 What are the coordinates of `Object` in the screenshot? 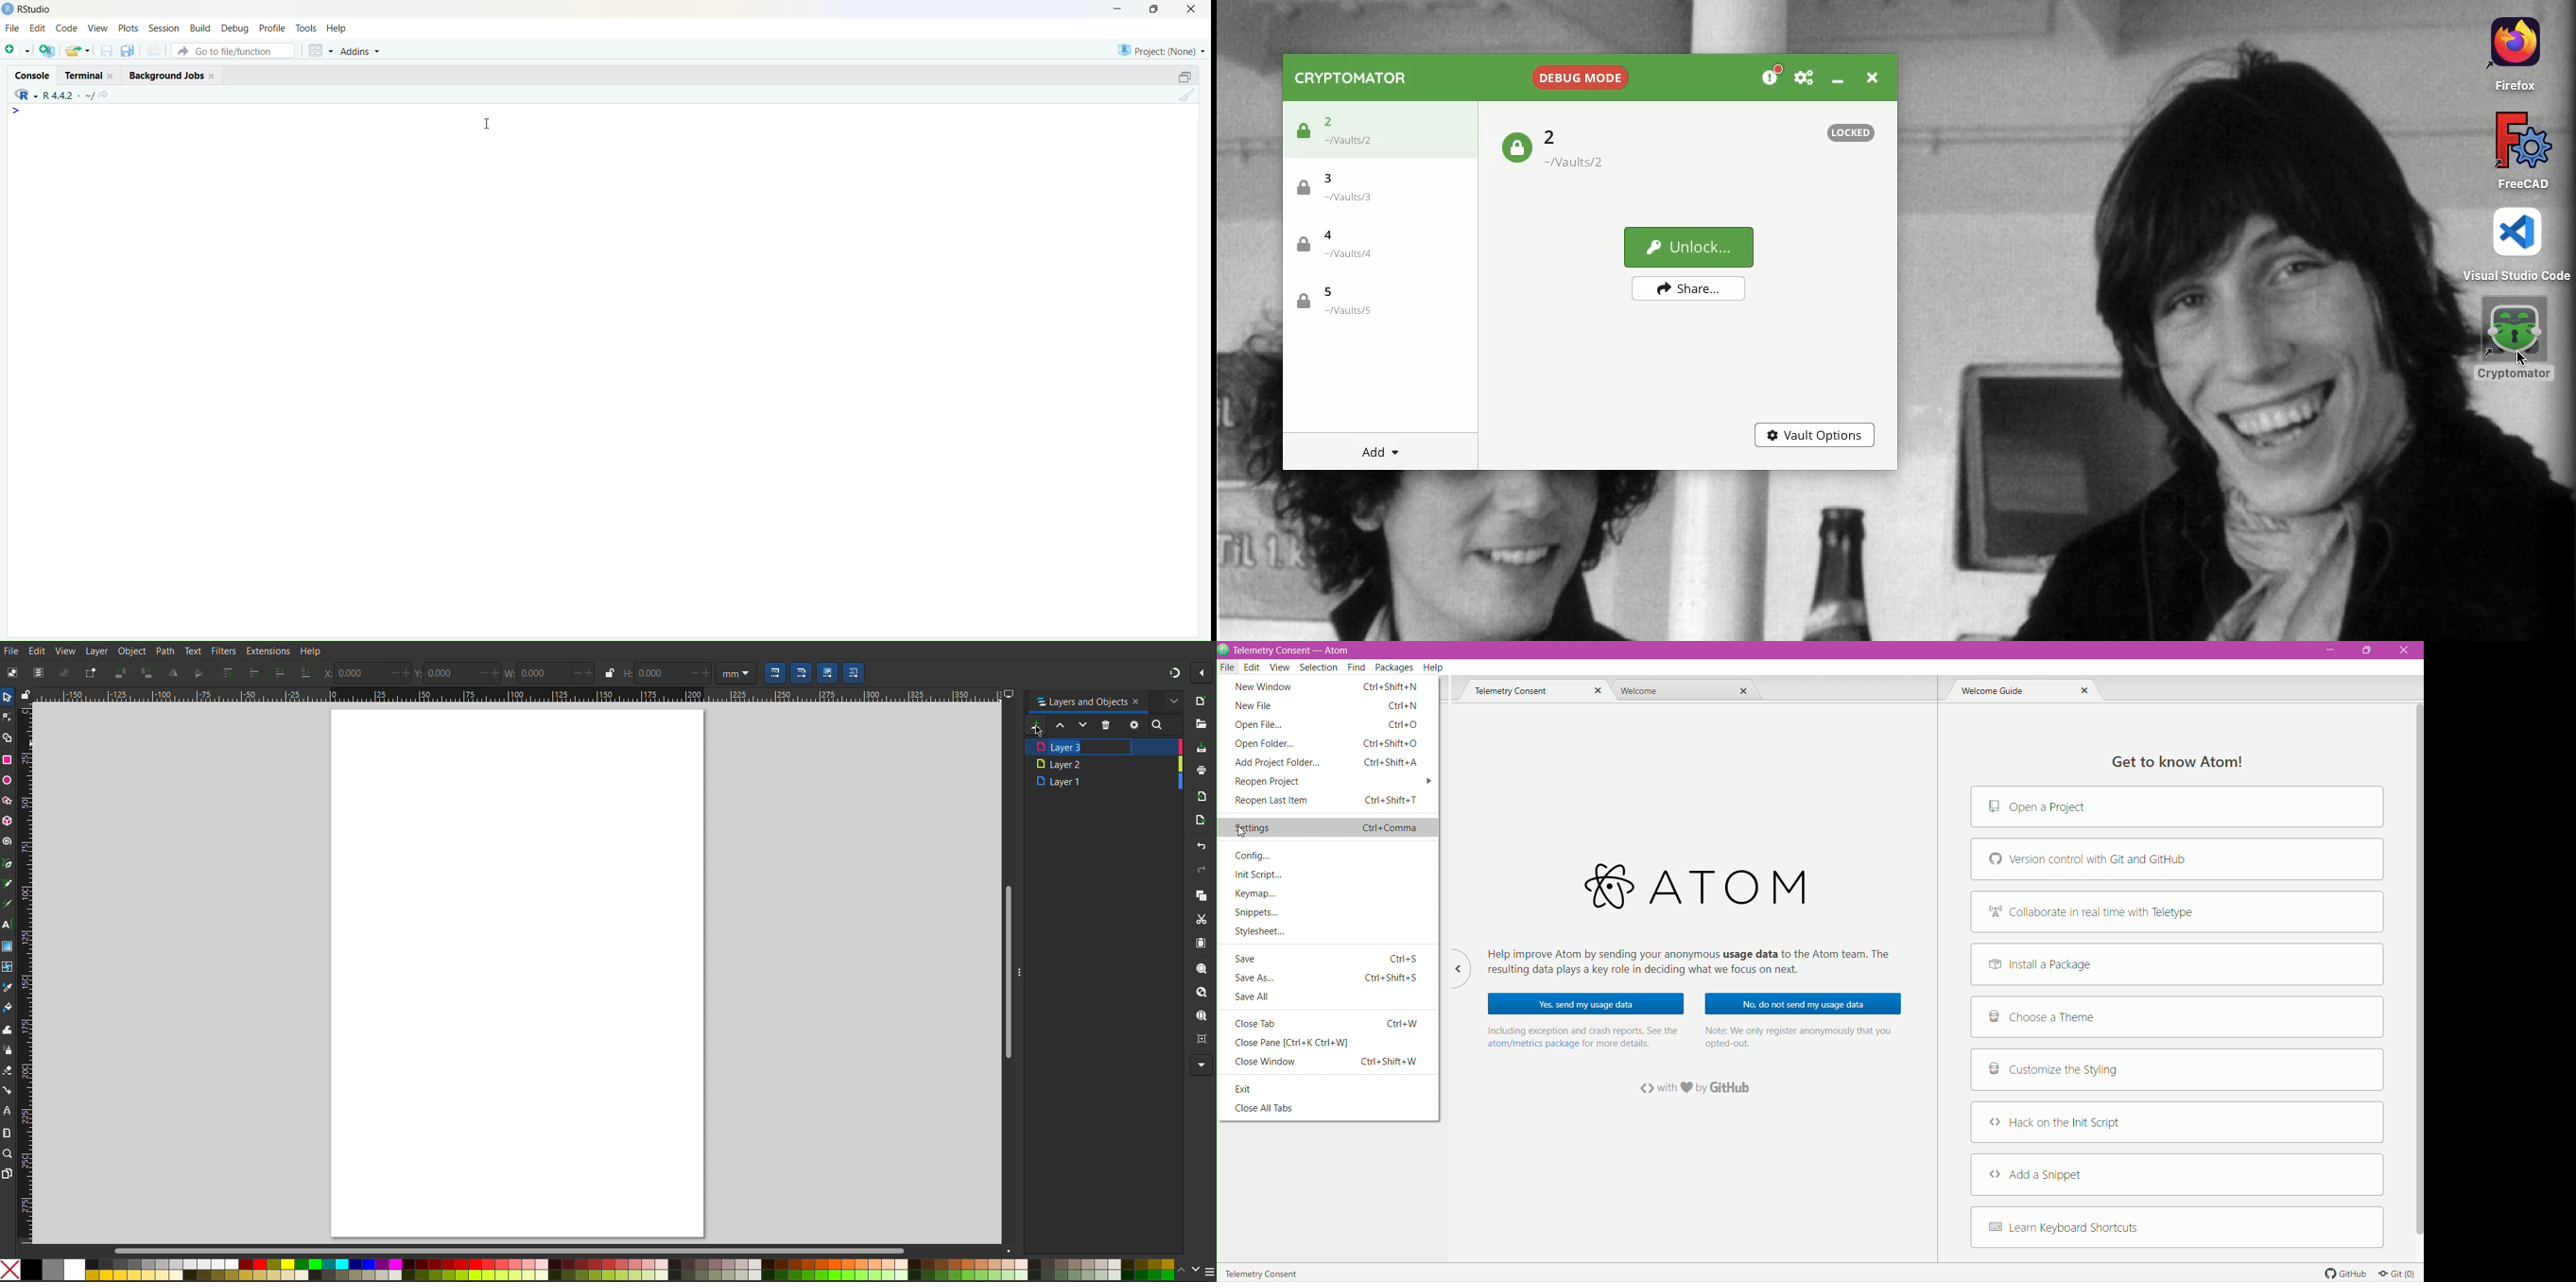 It's located at (133, 651).